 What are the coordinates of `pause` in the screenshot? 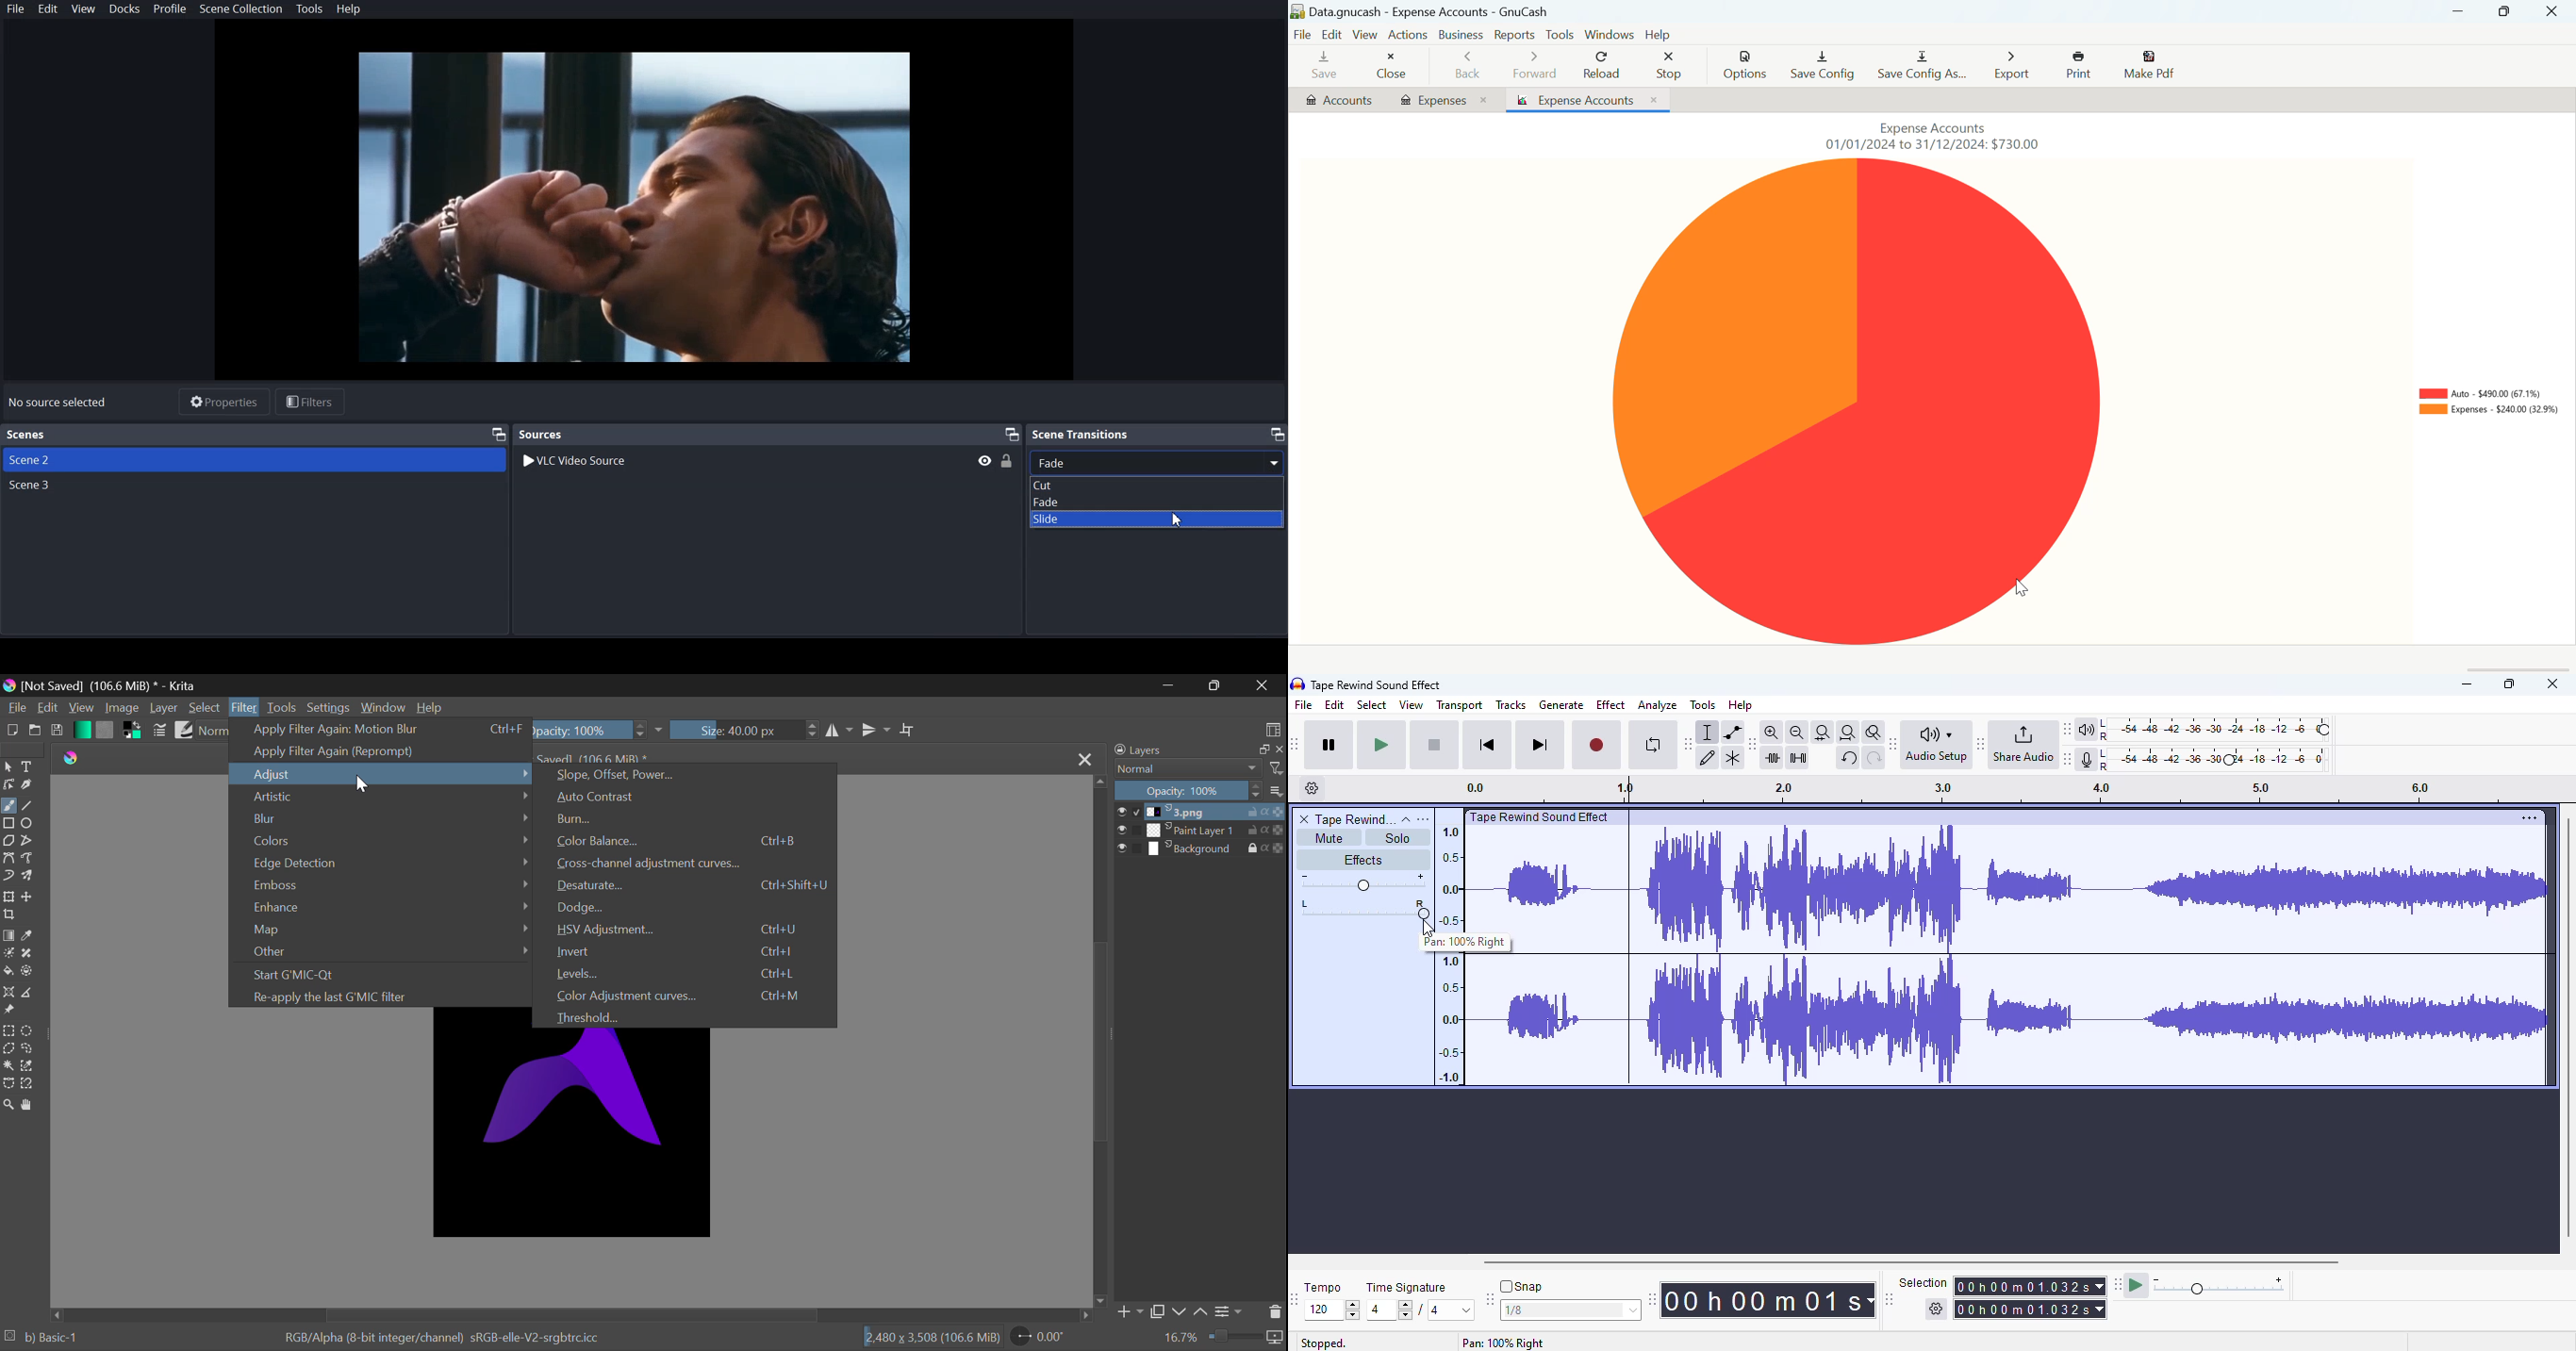 It's located at (1329, 745).